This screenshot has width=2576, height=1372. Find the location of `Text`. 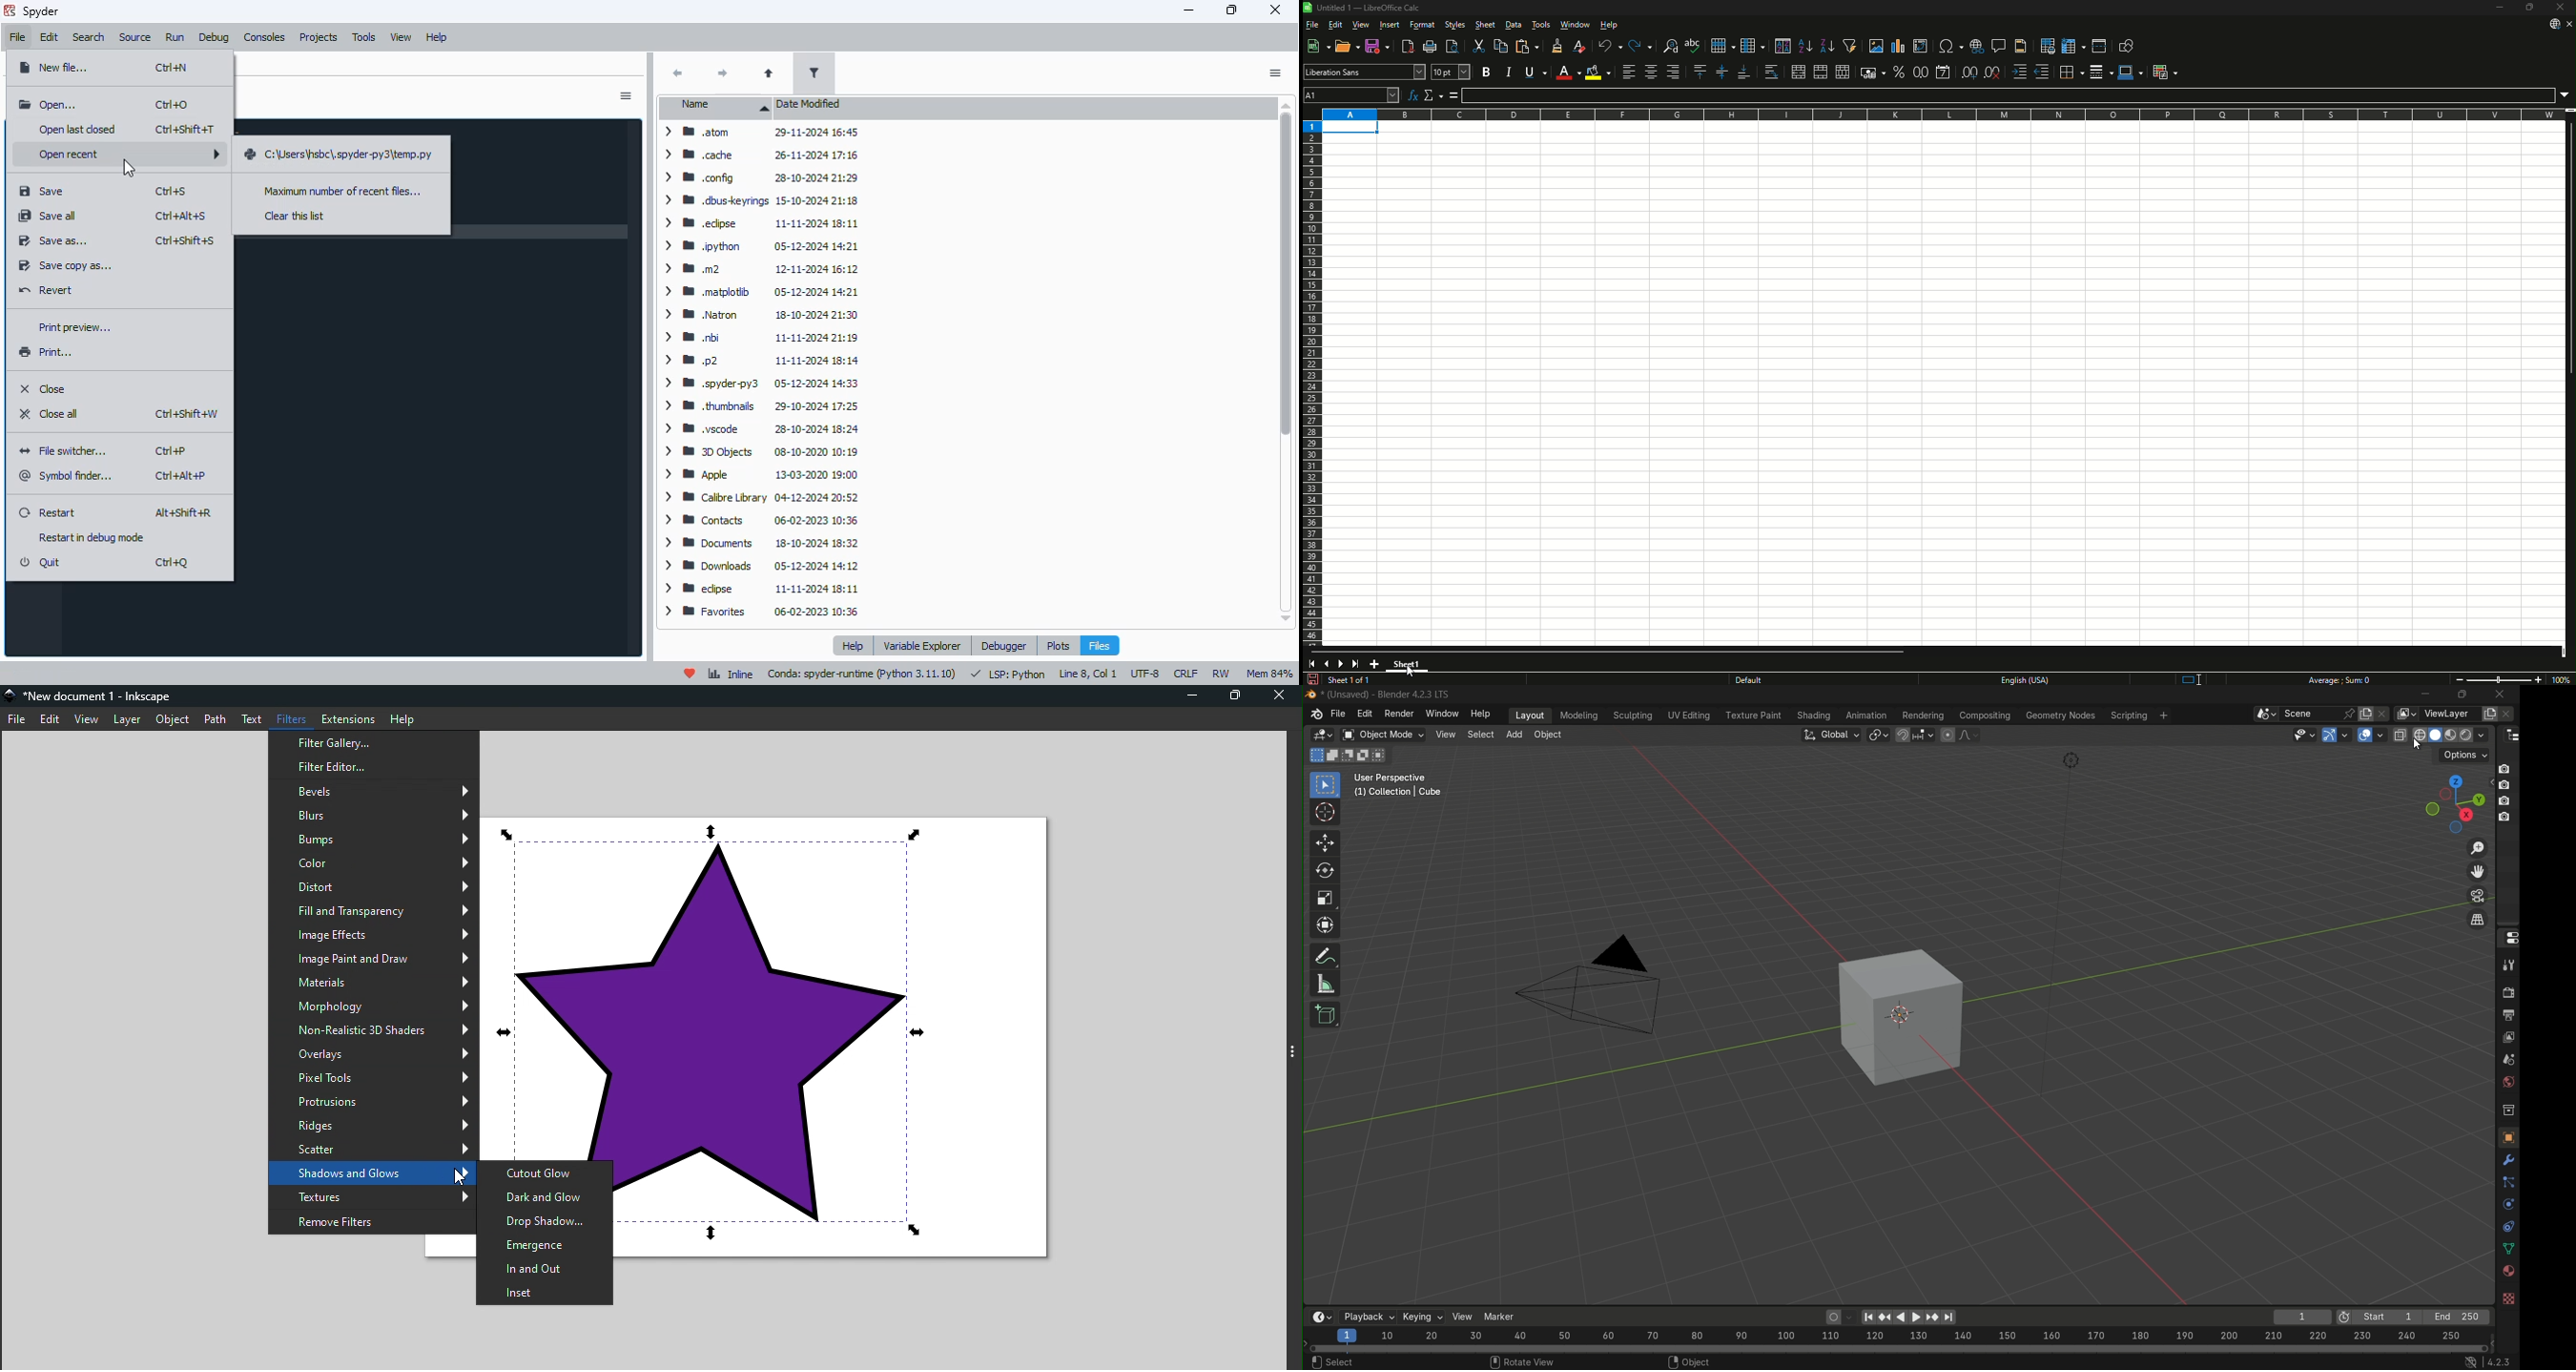

Text is located at coordinates (252, 720).